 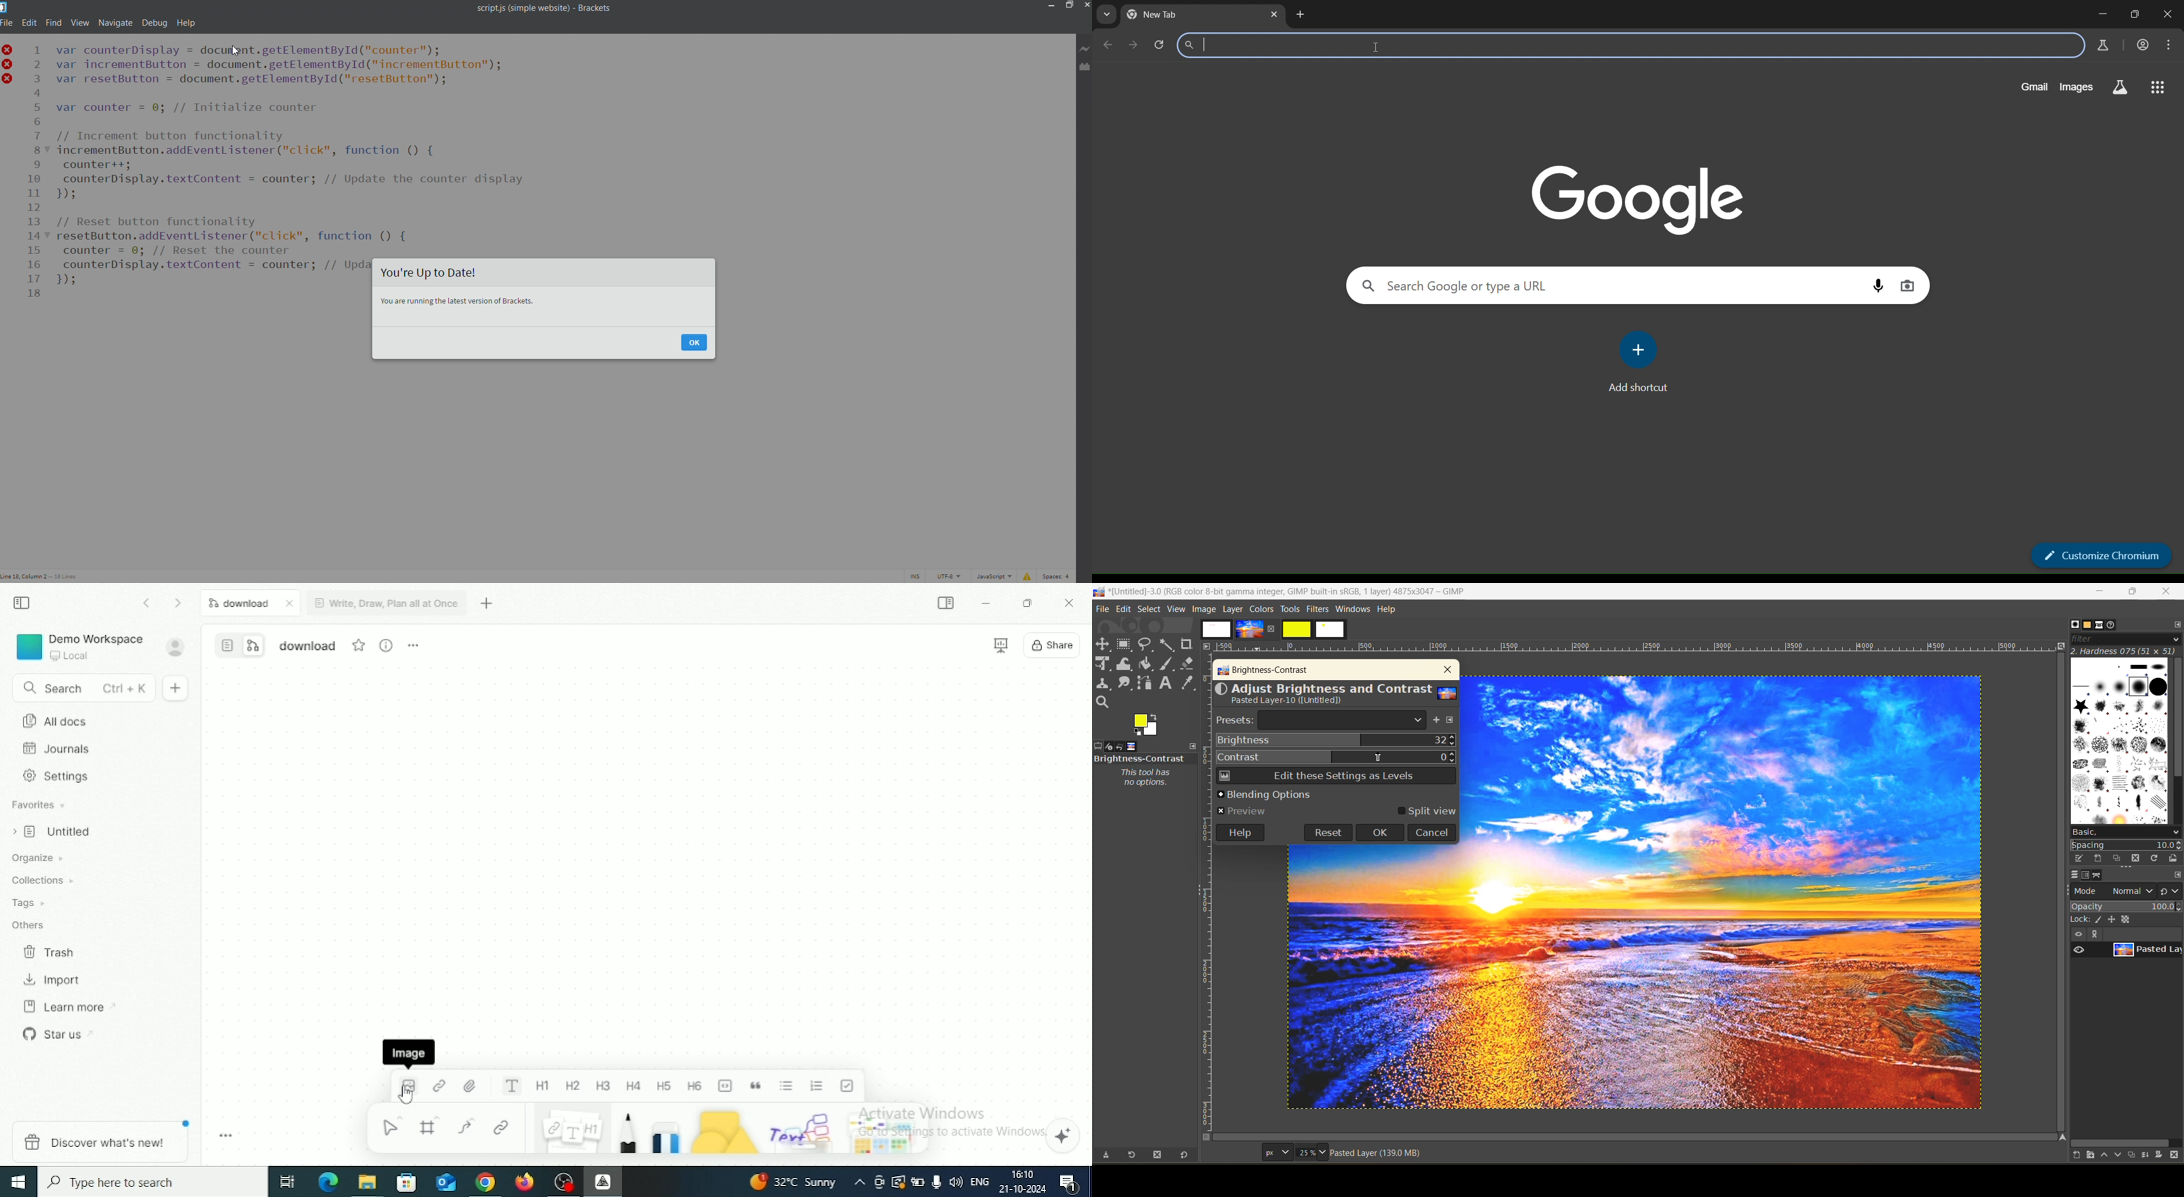 What do you see at coordinates (573, 1087) in the screenshot?
I see `Heading 2` at bounding box center [573, 1087].